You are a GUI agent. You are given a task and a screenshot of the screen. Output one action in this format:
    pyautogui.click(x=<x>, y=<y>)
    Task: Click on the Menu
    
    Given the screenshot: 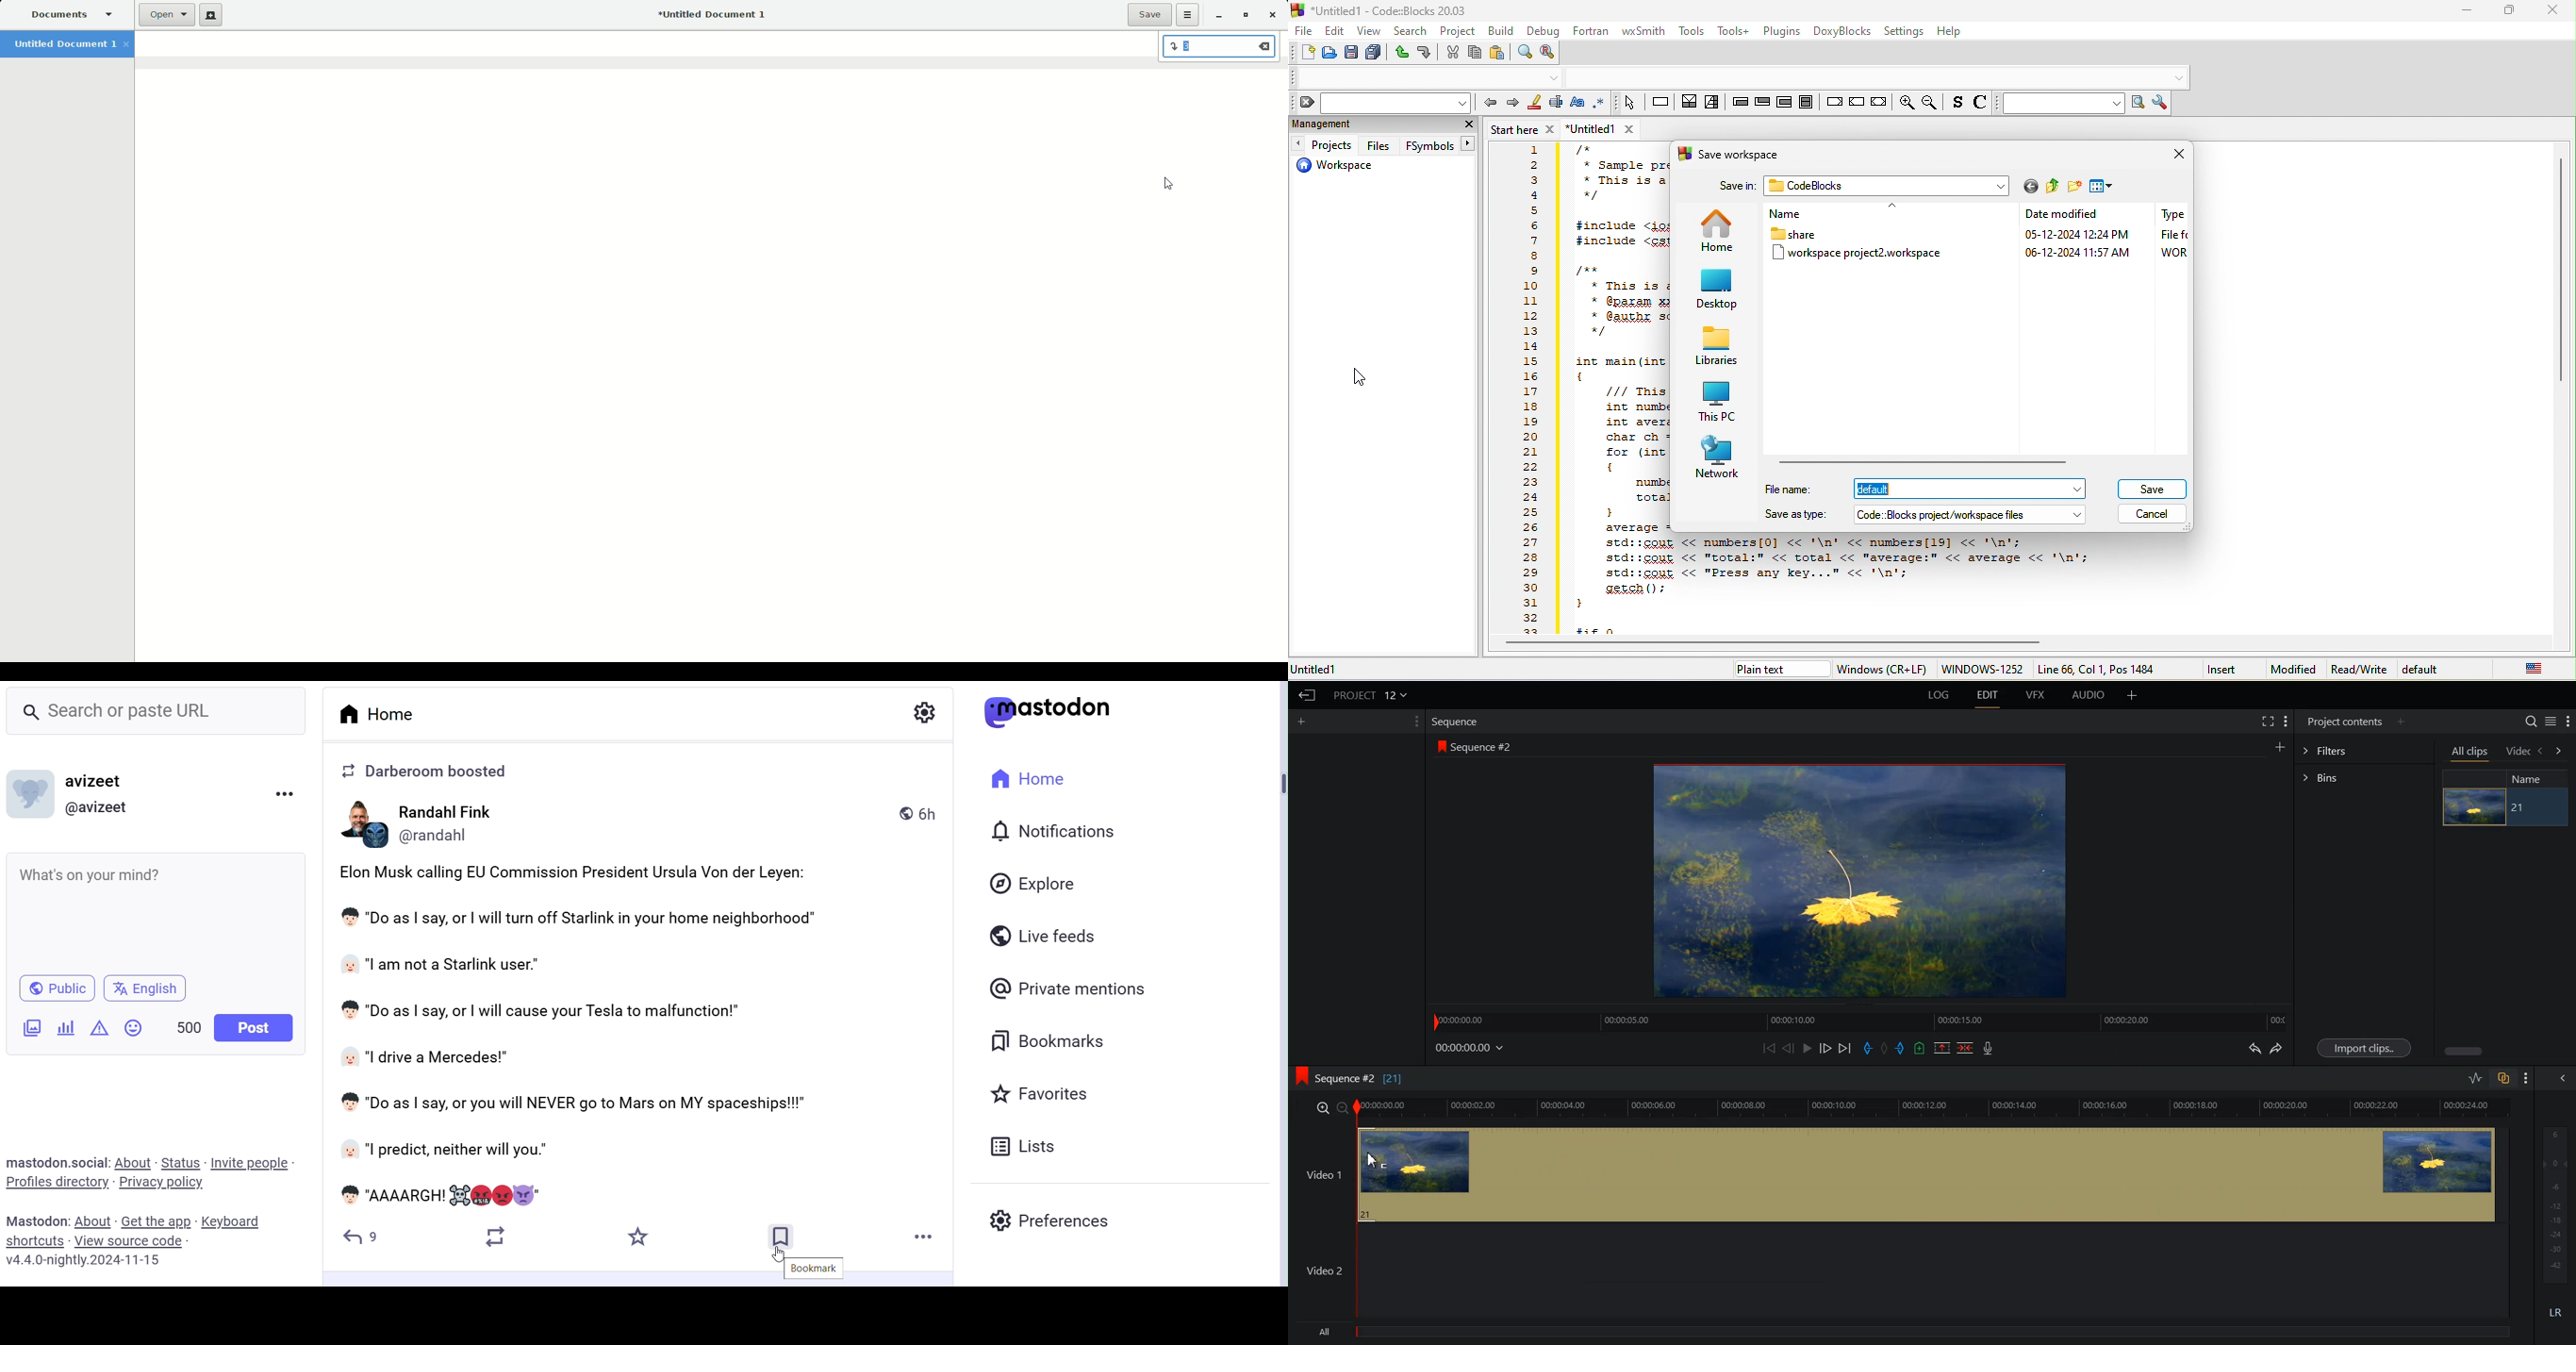 What is the action you would take?
    pyautogui.click(x=284, y=793)
    